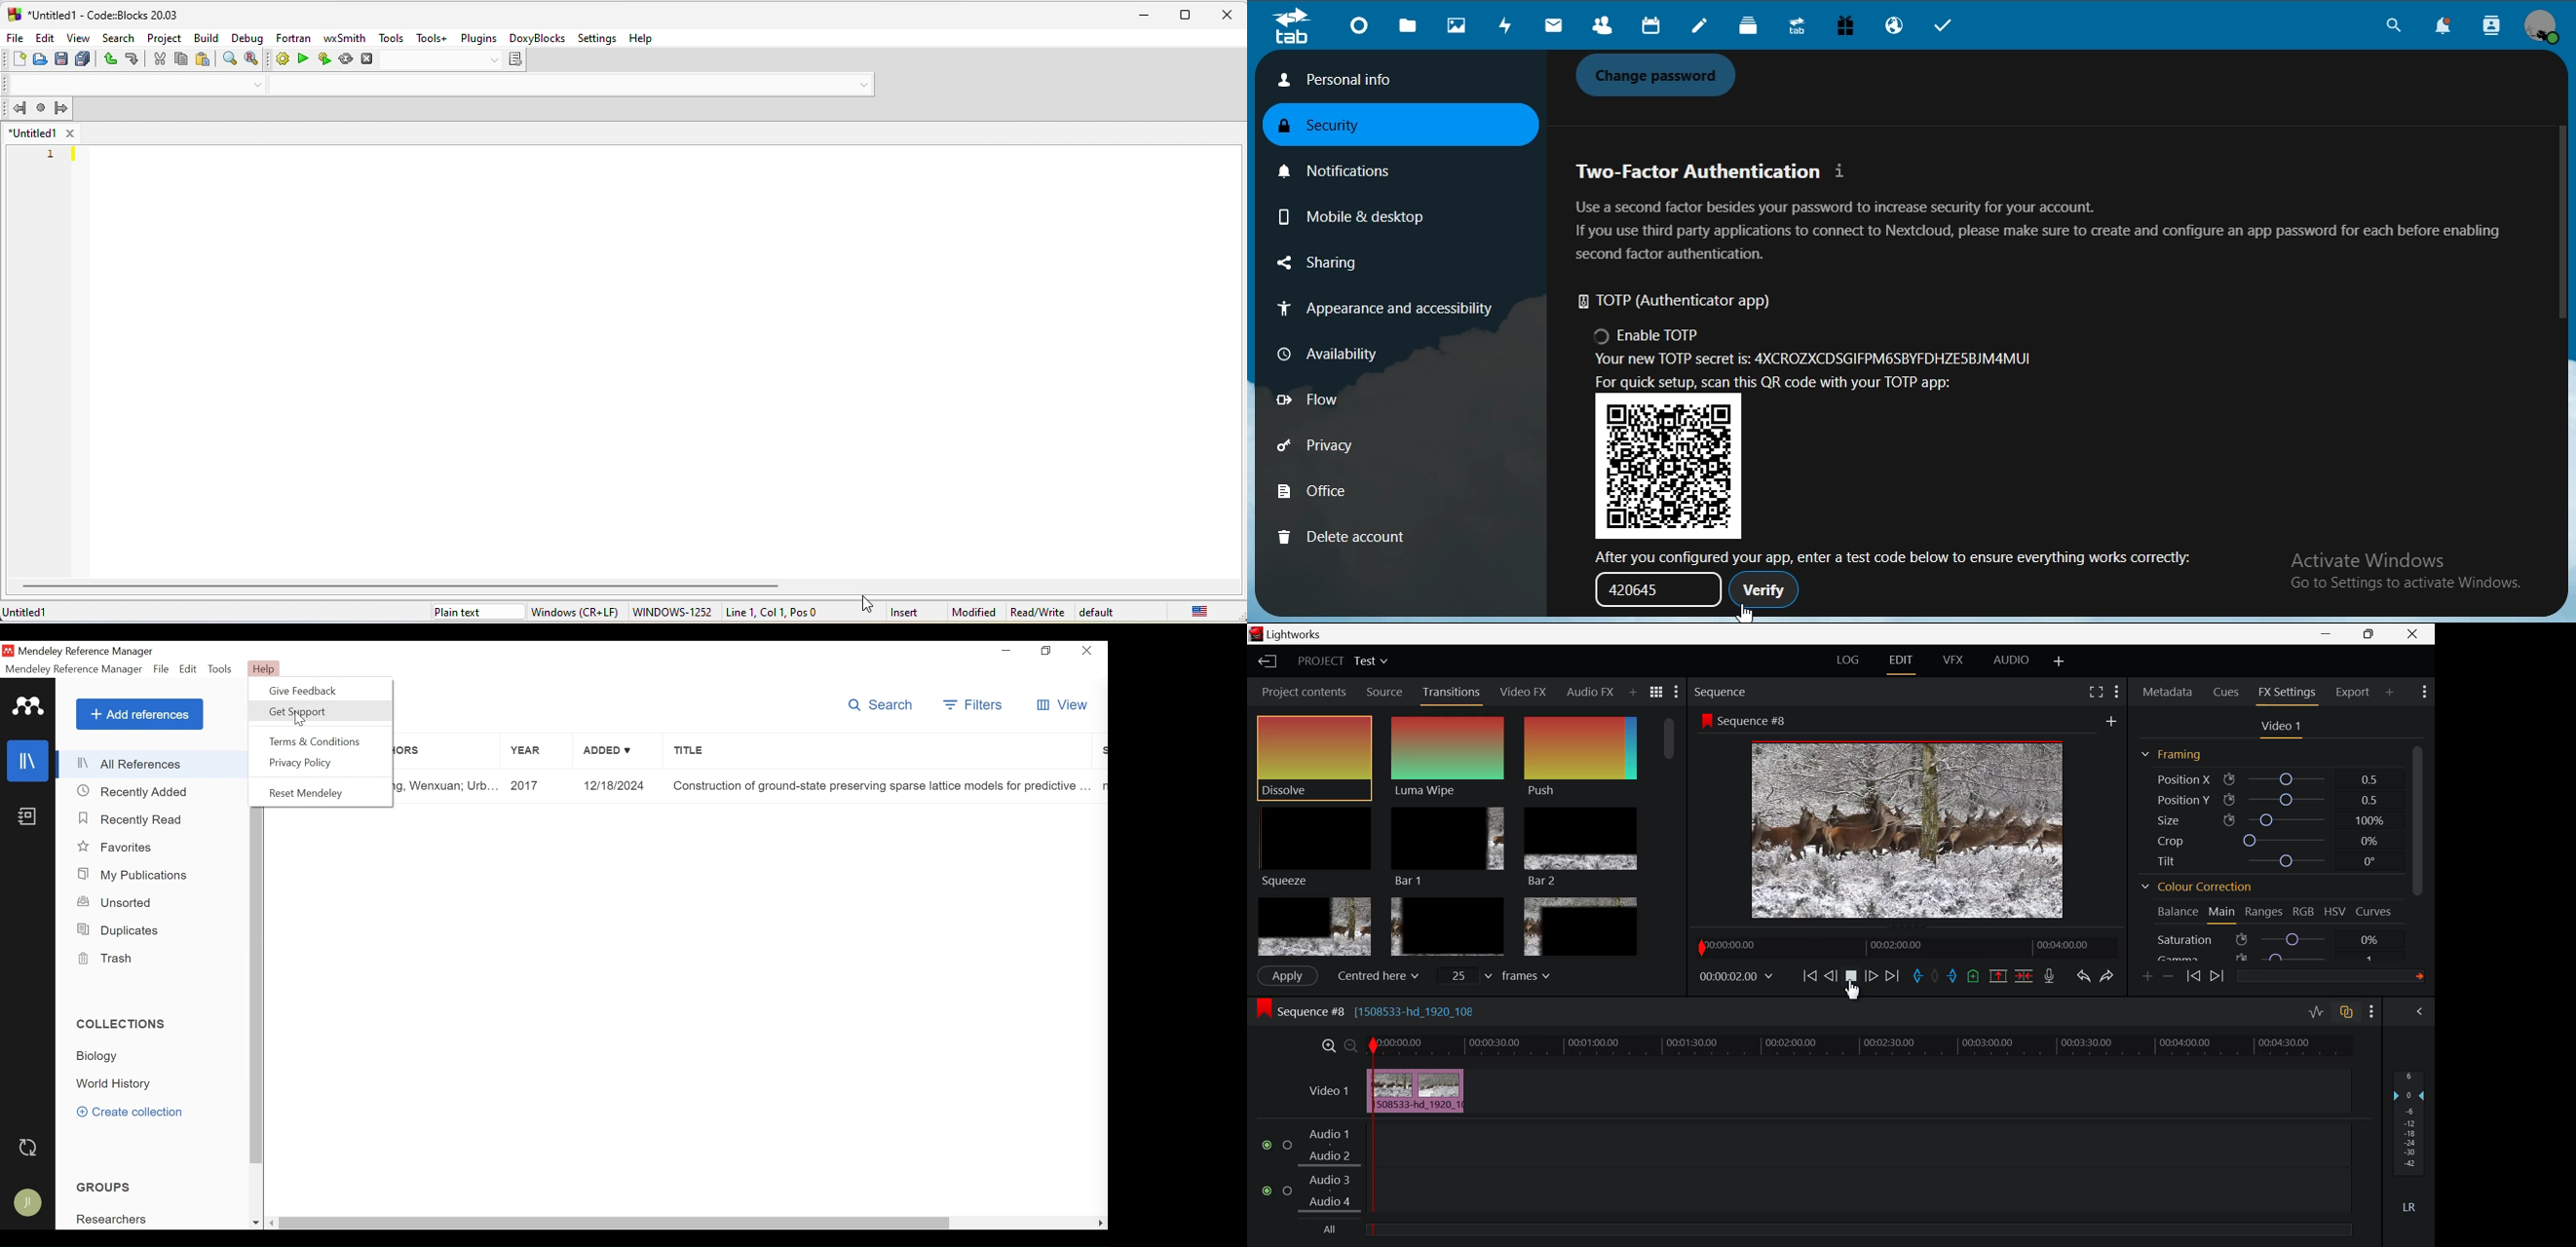 The width and height of the screenshot is (2576, 1260). What do you see at coordinates (428, 37) in the screenshot?
I see `tools+` at bounding box center [428, 37].